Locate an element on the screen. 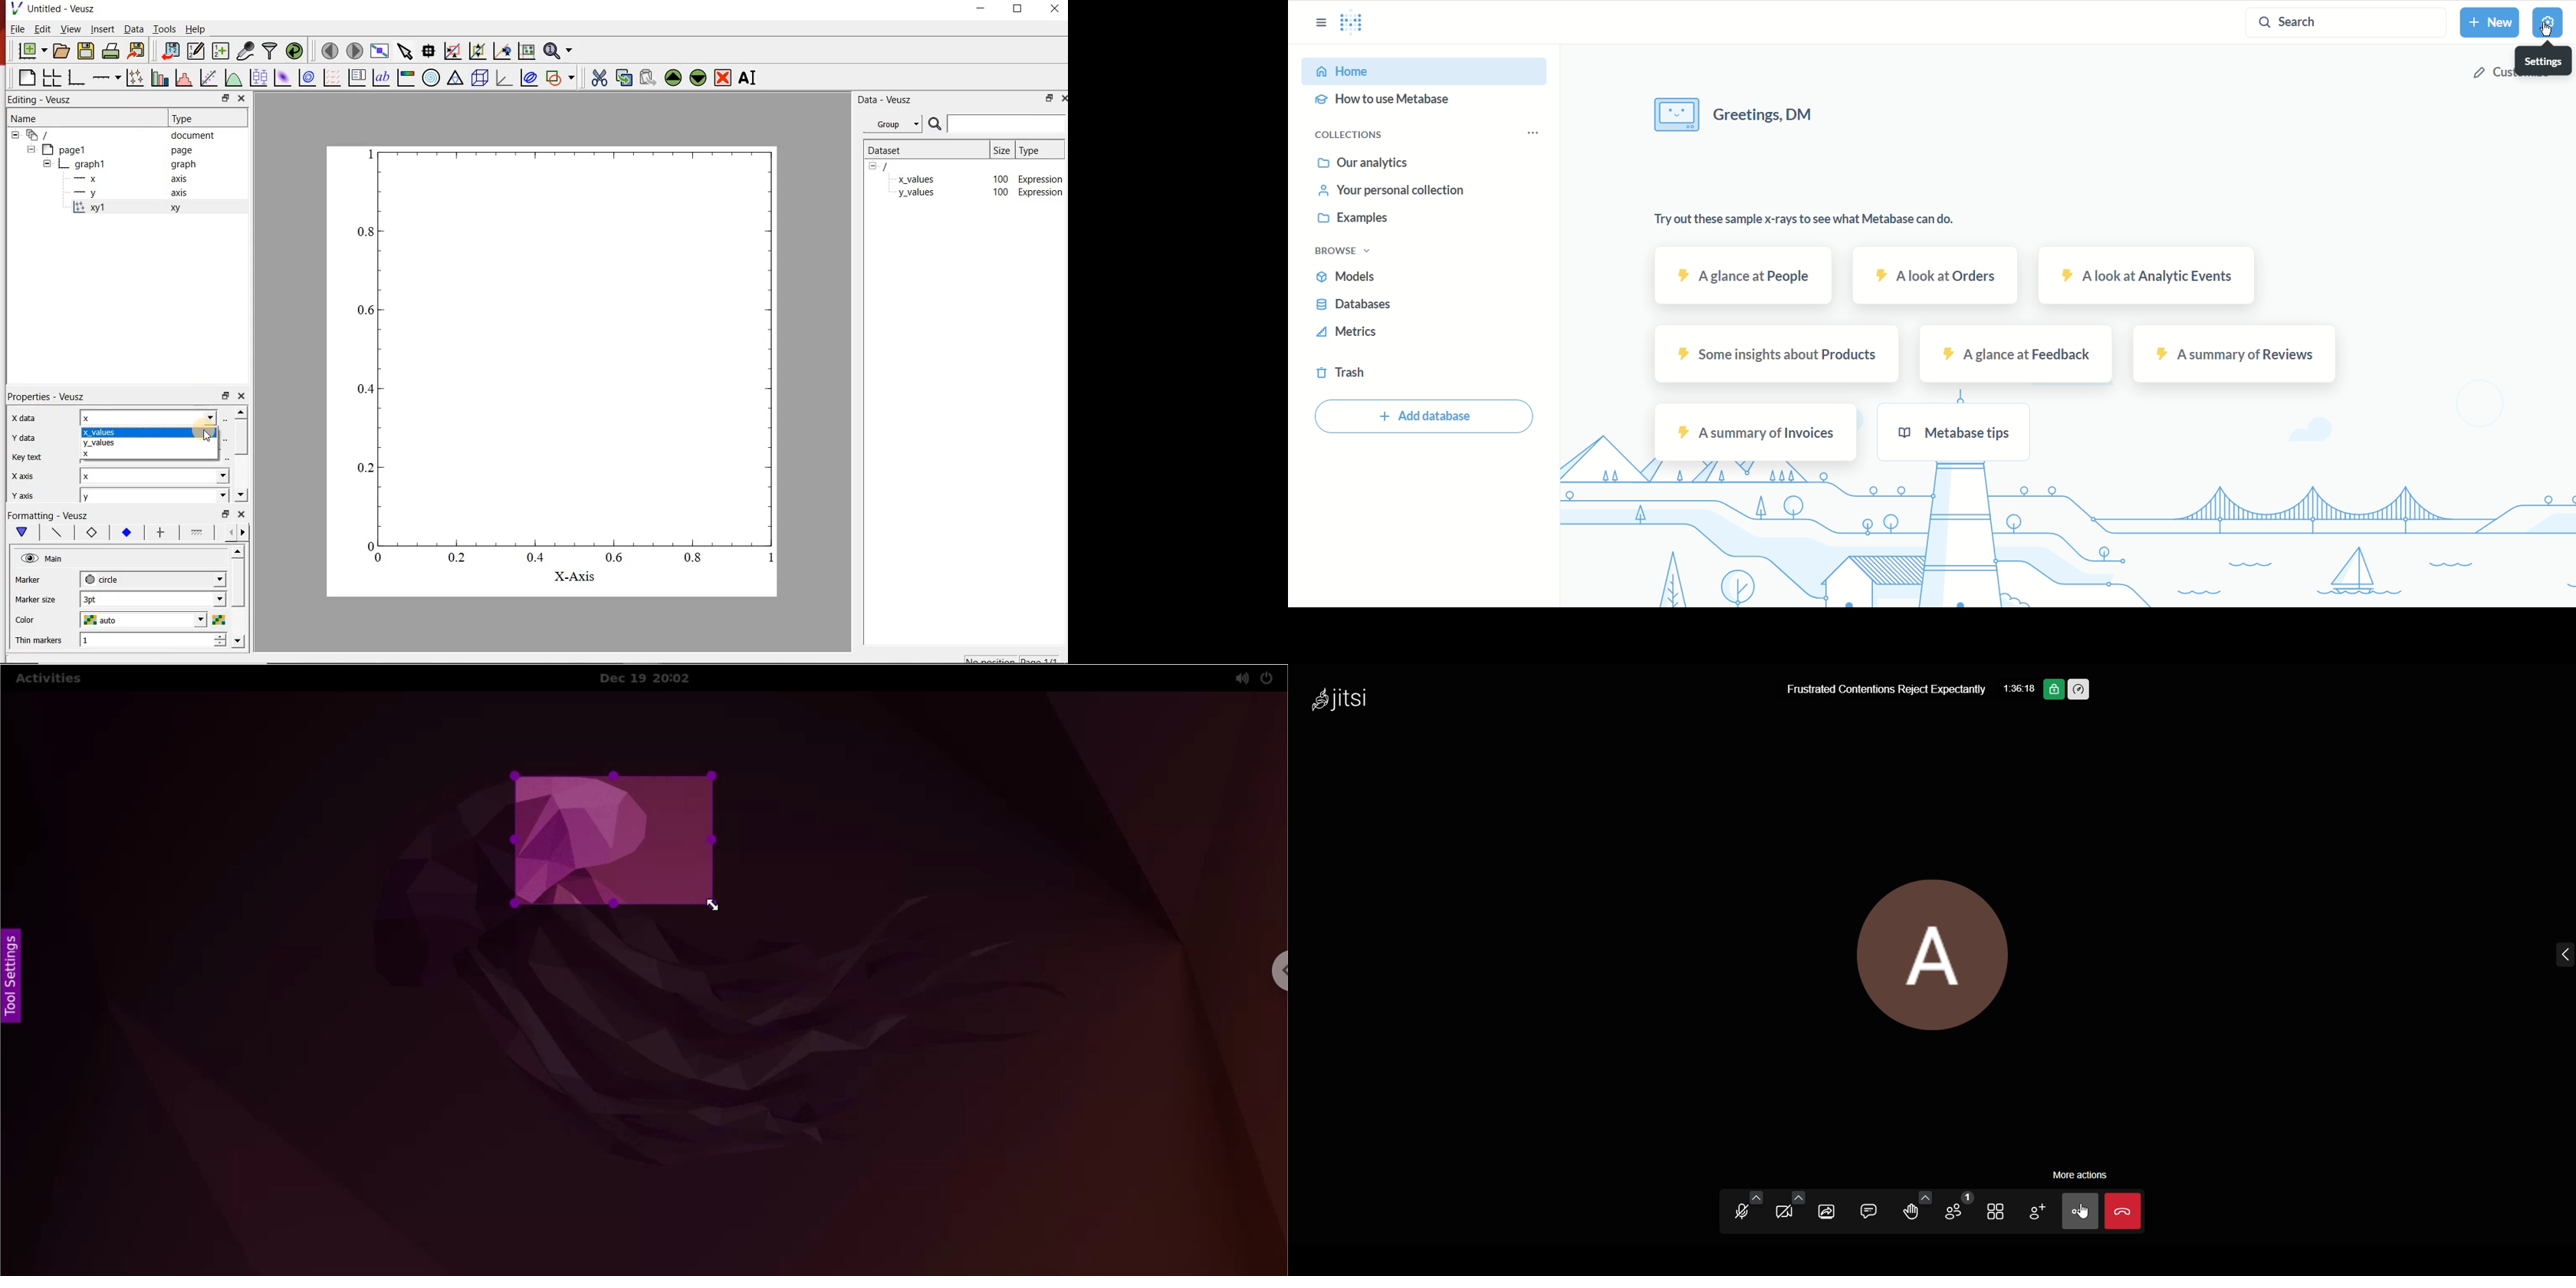 This screenshot has width=2576, height=1288. participants is located at coordinates (1959, 1206).